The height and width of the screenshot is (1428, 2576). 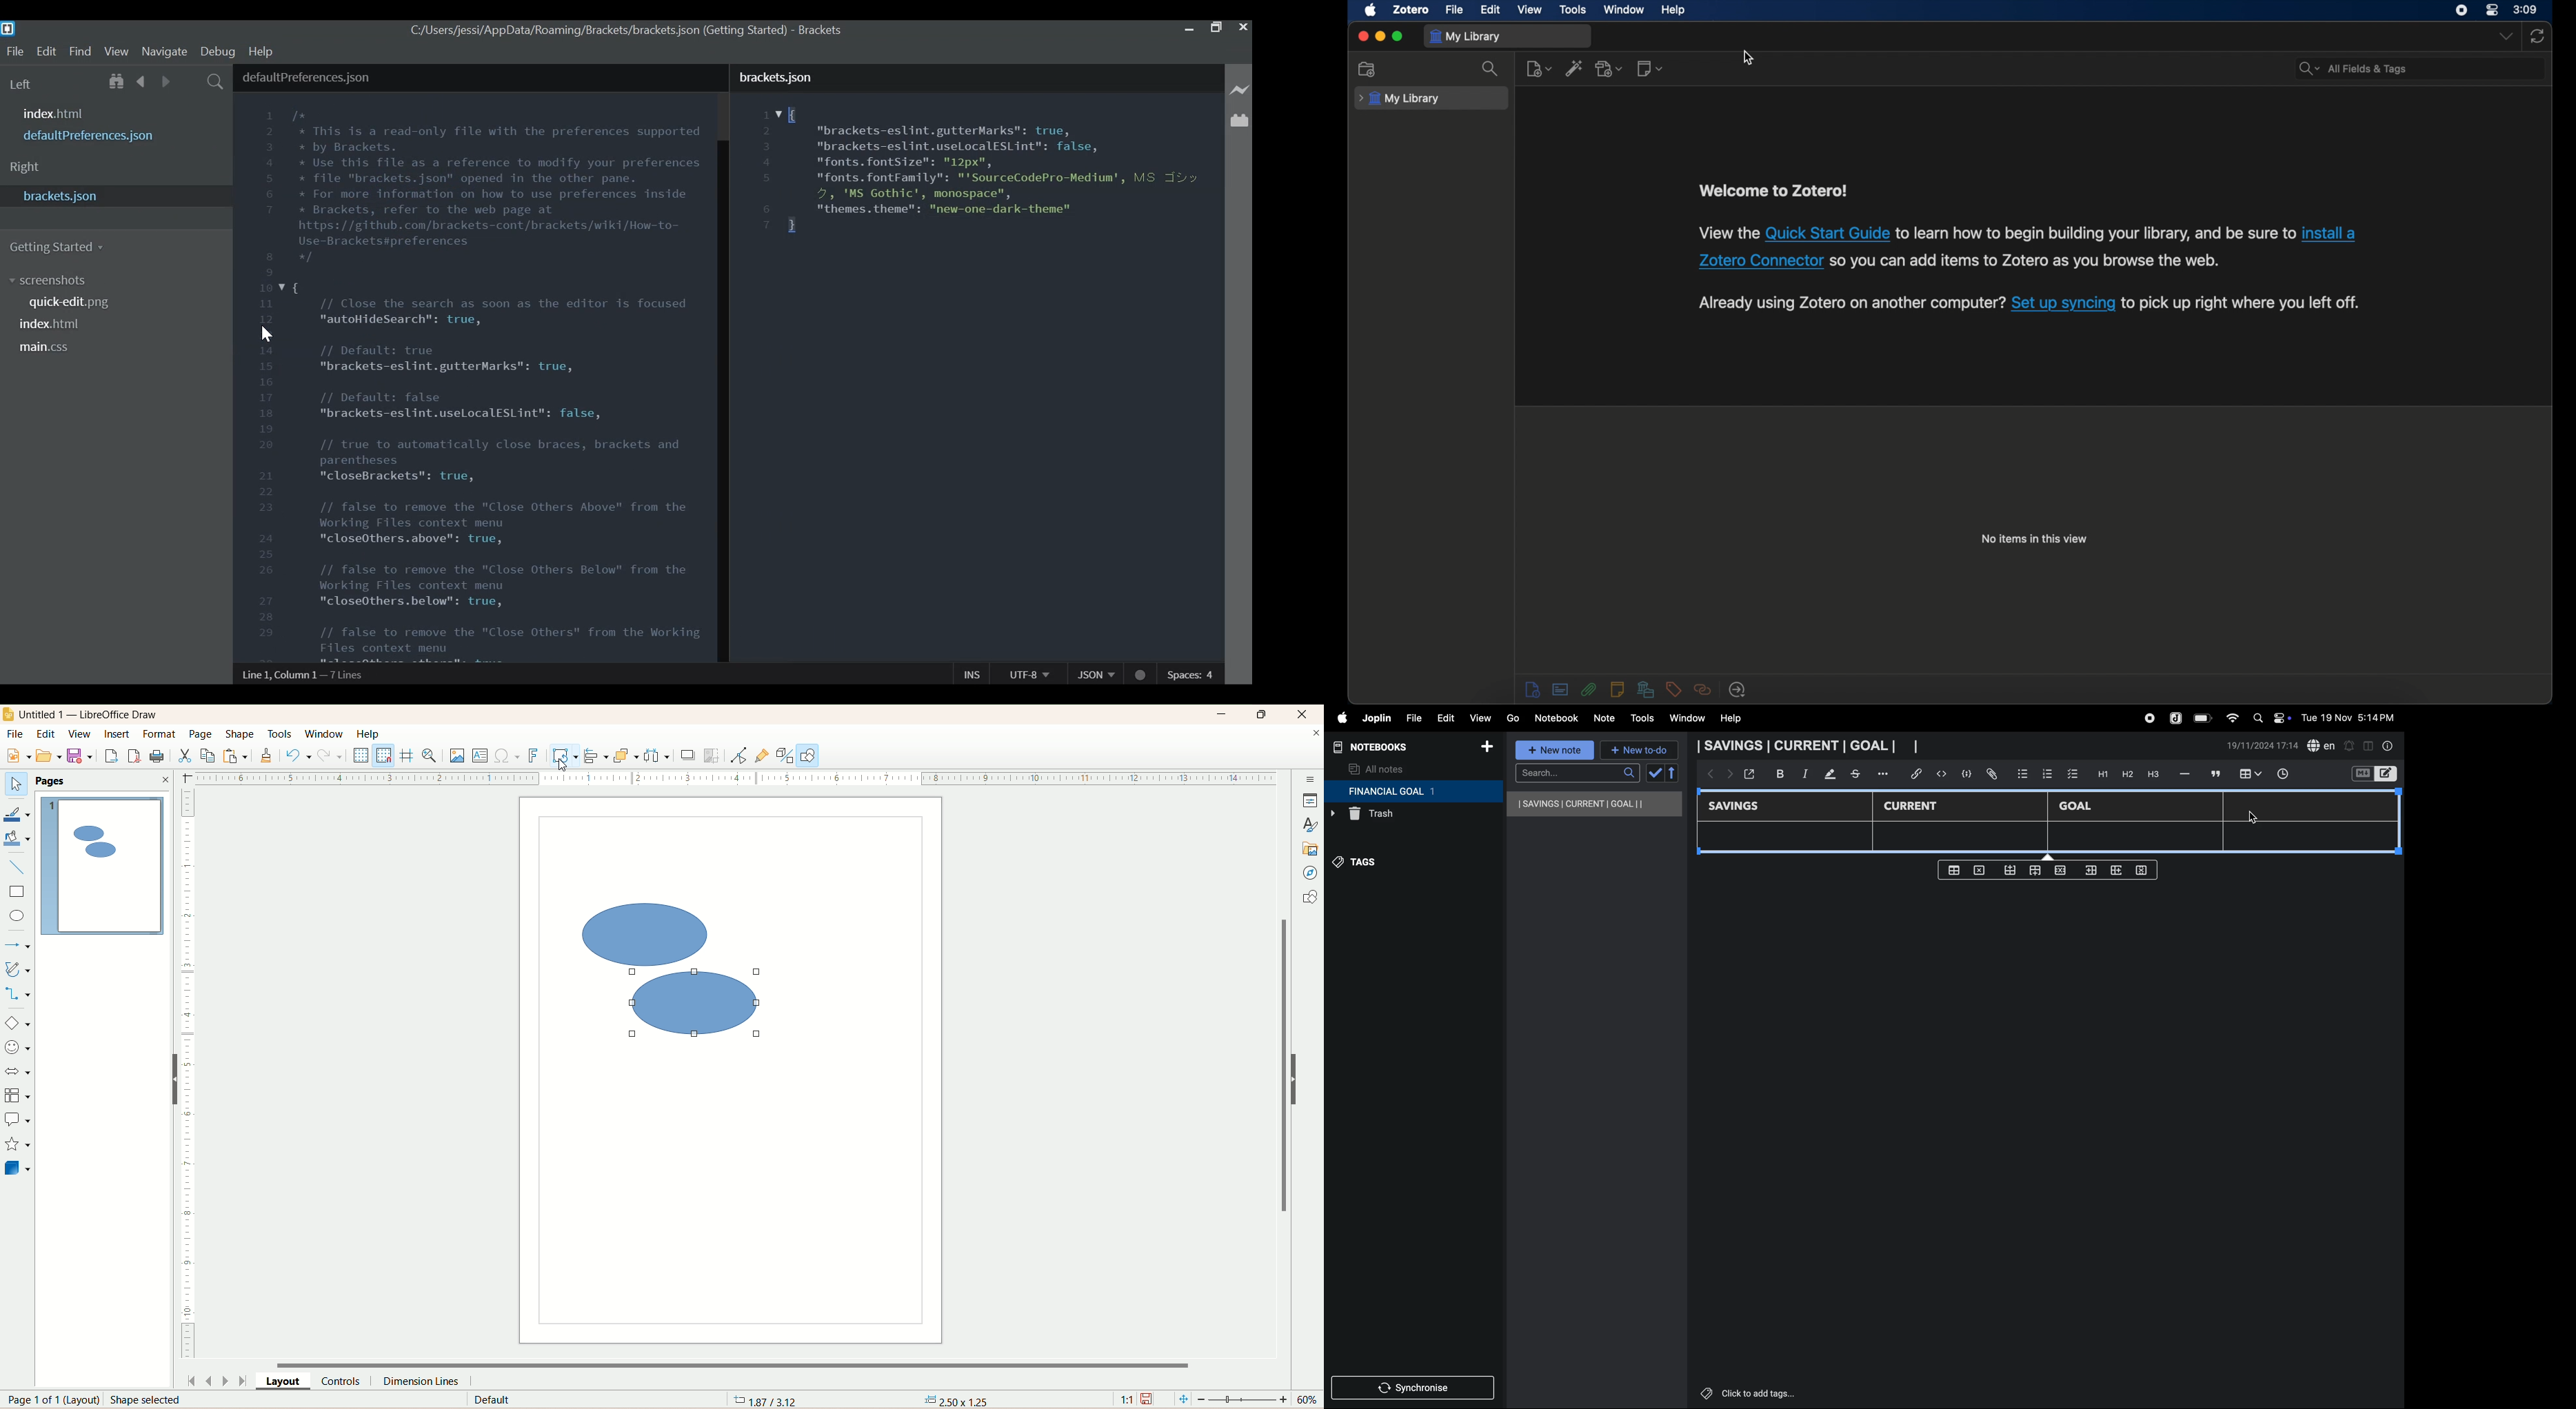 What do you see at coordinates (79, 757) in the screenshot?
I see `save` at bounding box center [79, 757].